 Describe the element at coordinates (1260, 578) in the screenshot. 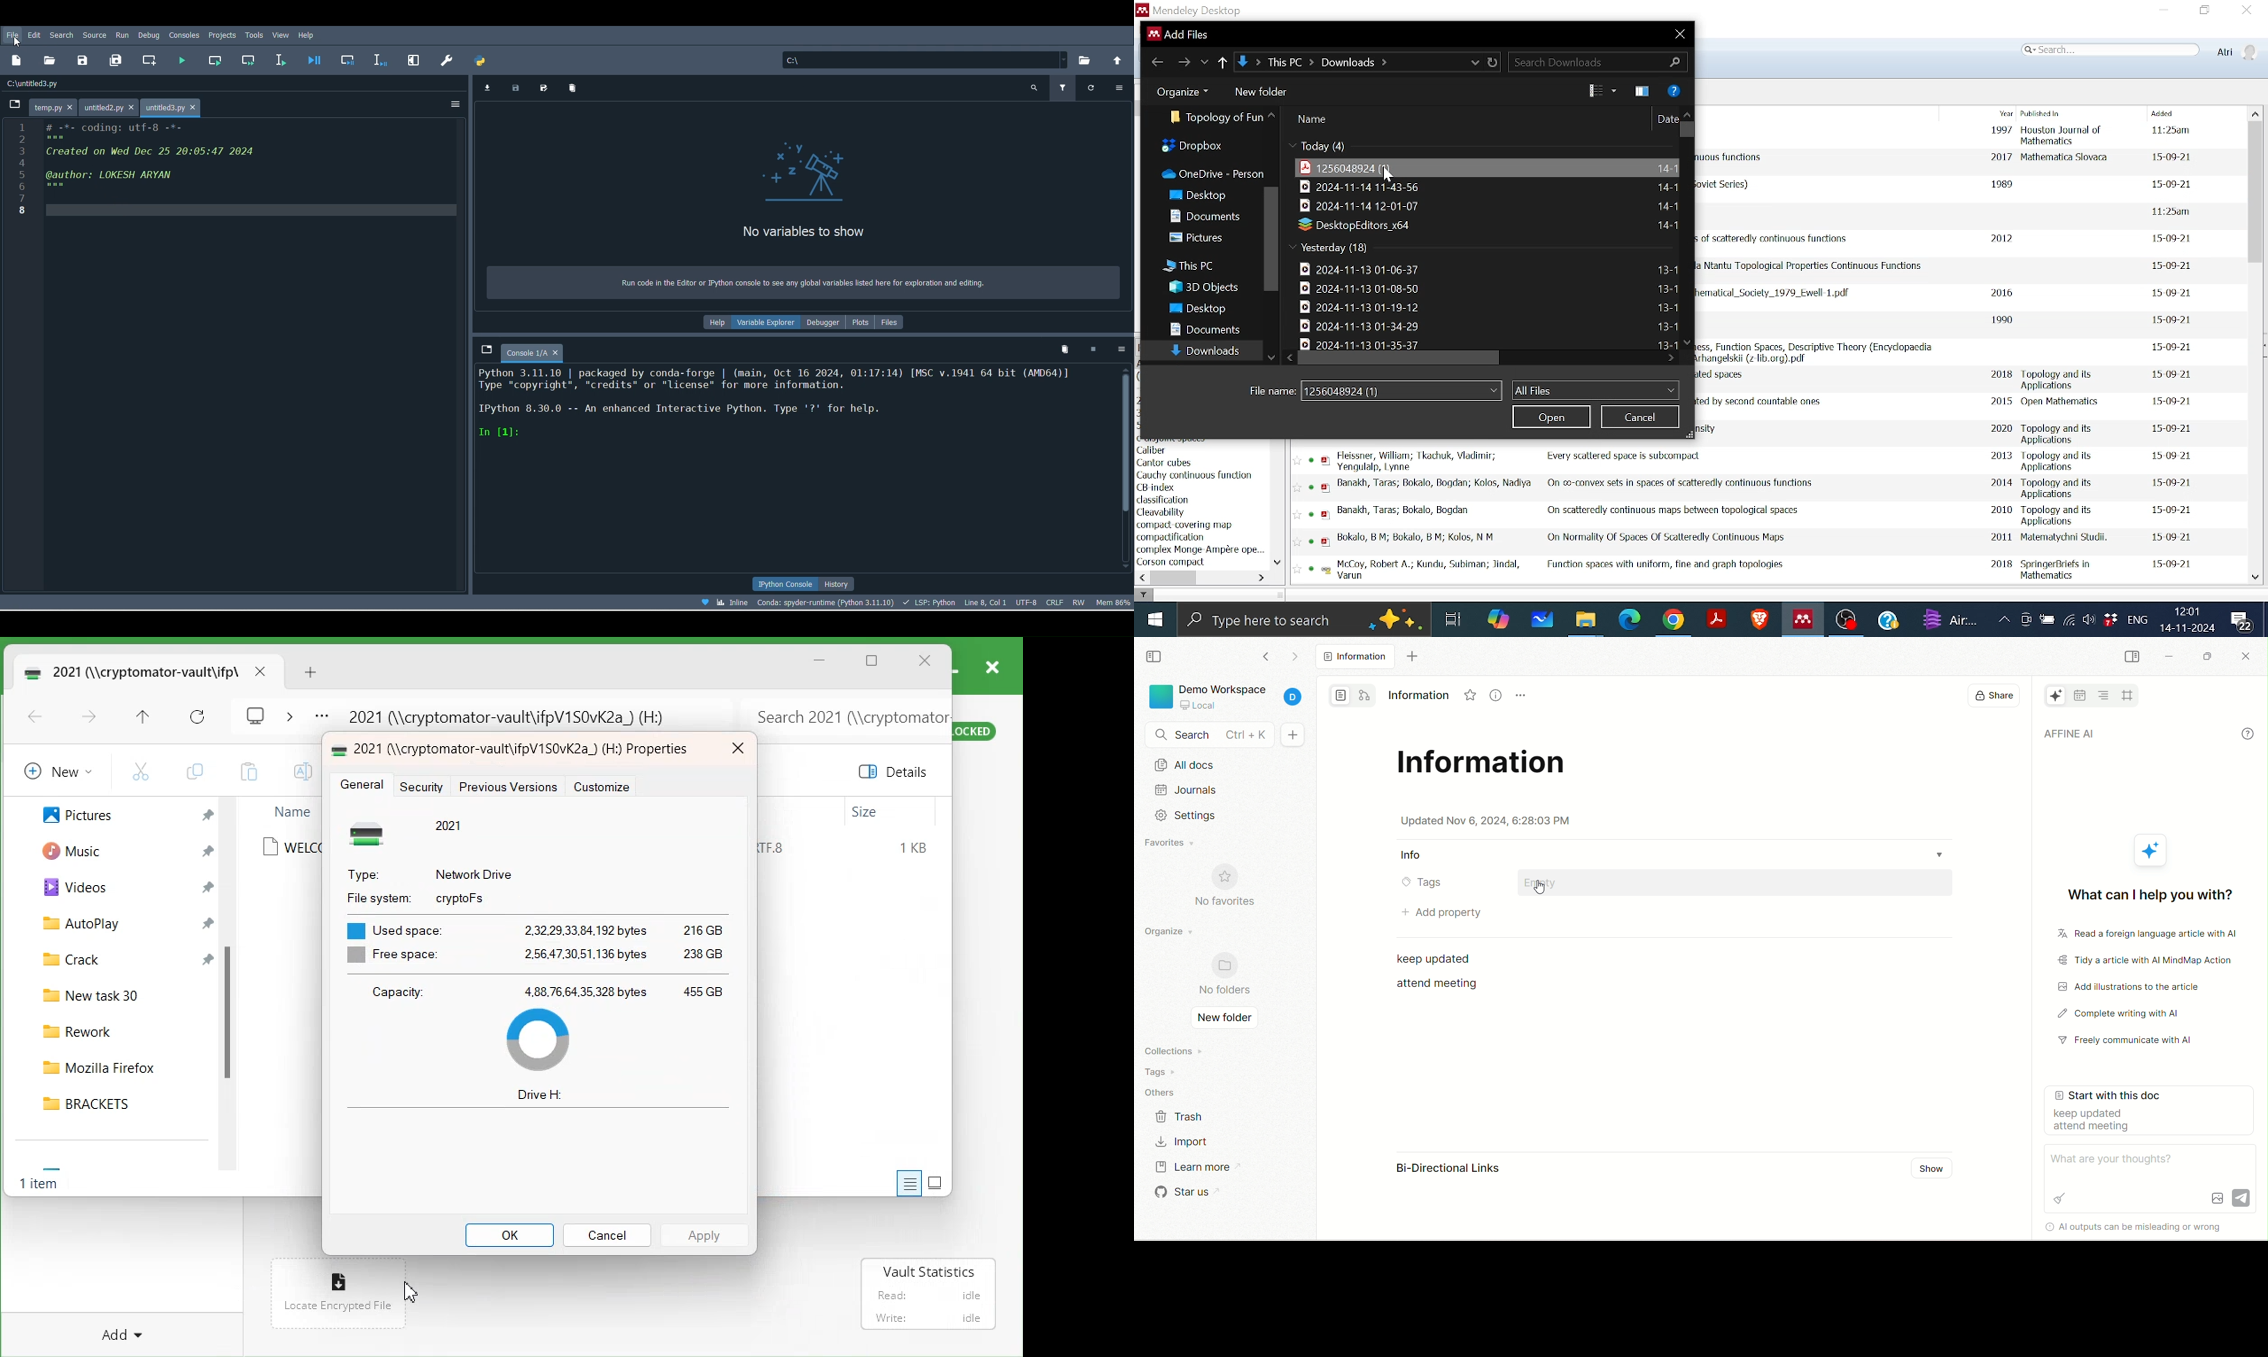

I see `Move left` at that location.